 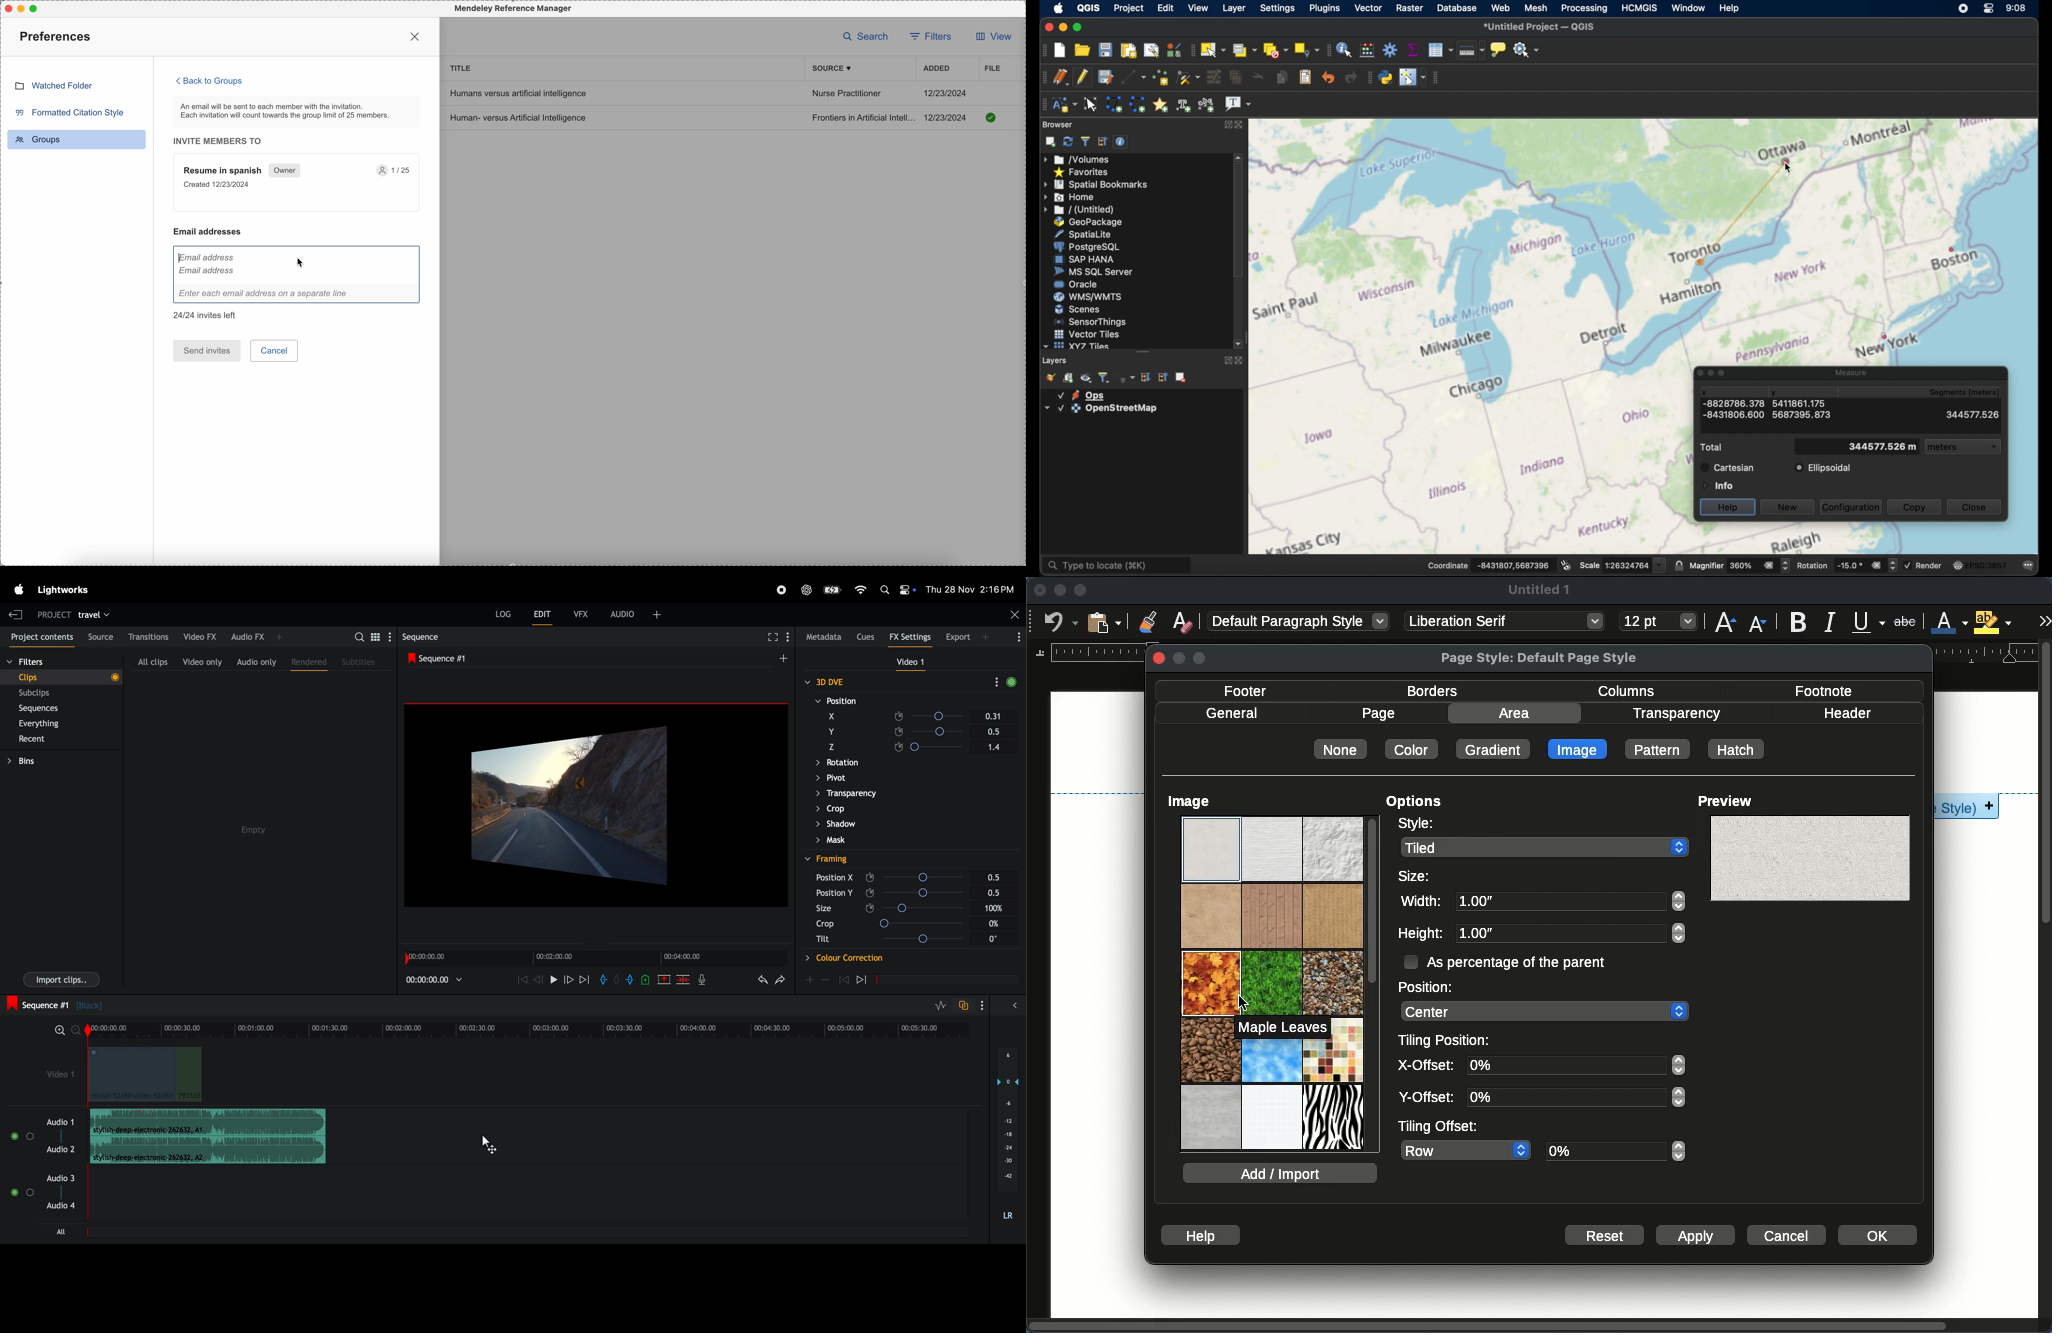 I want to click on Email Address, so click(x=209, y=264).